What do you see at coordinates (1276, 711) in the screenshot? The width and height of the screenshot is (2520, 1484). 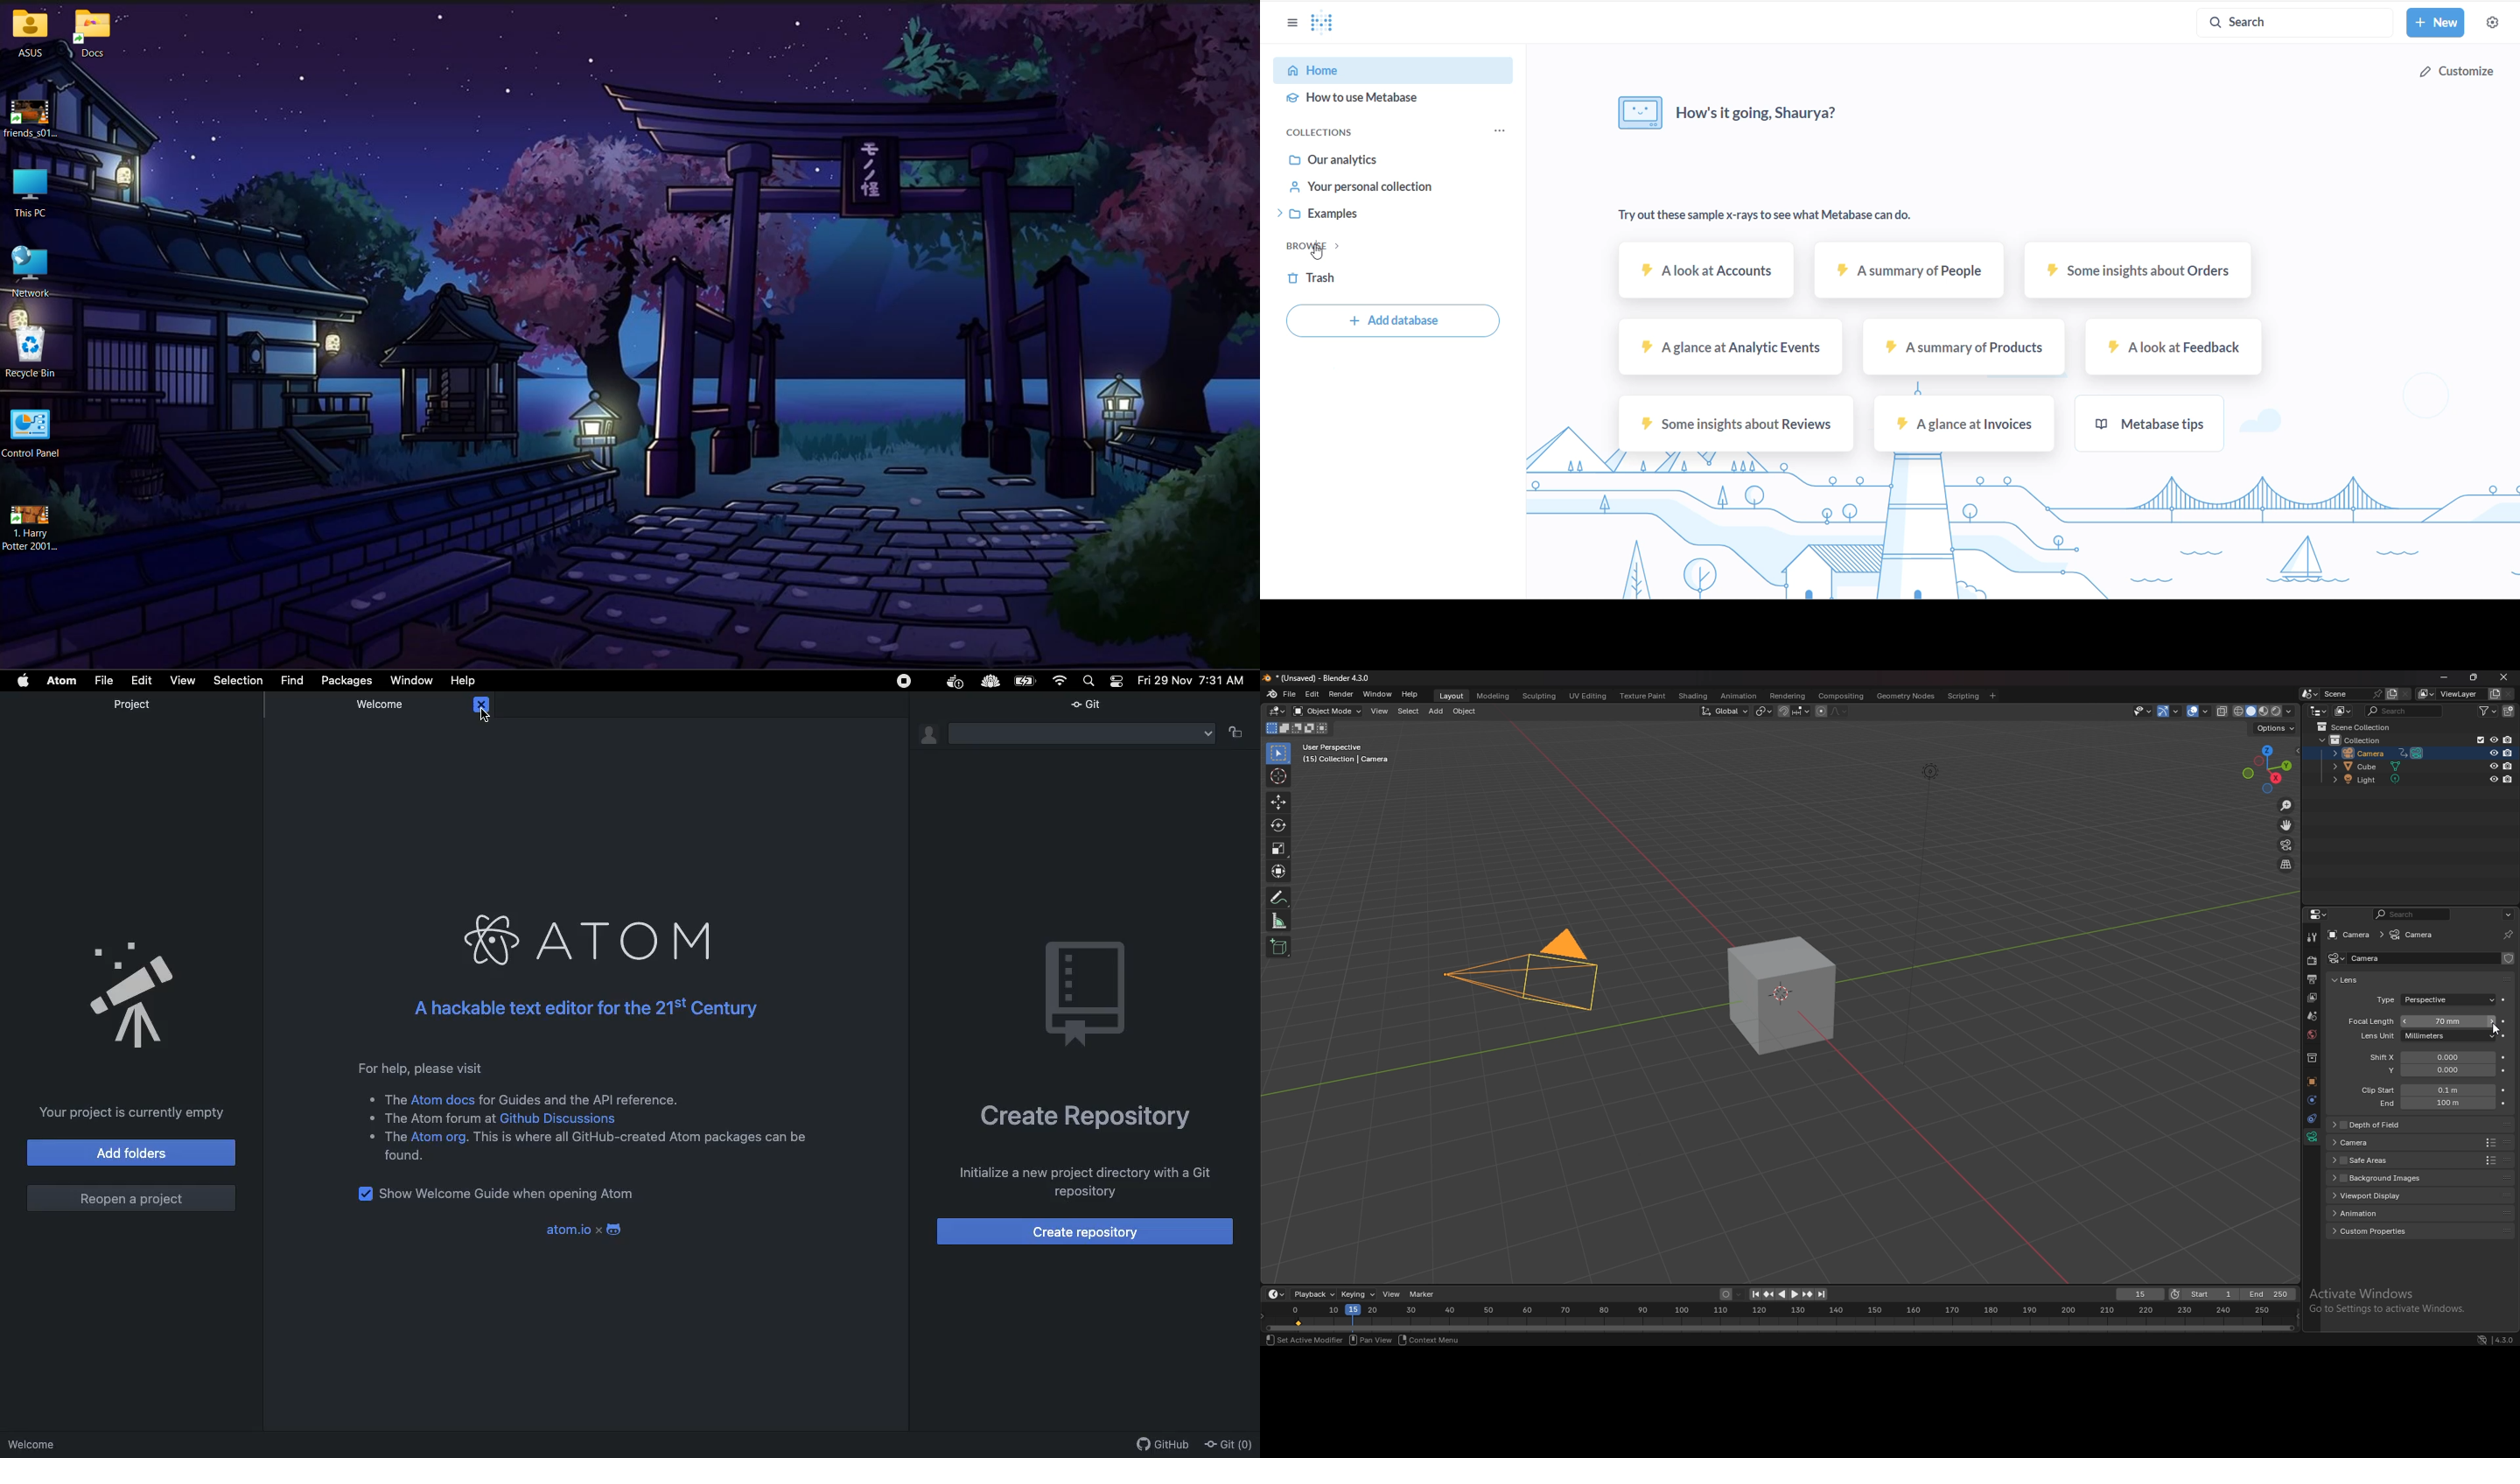 I see `editor type` at bounding box center [1276, 711].